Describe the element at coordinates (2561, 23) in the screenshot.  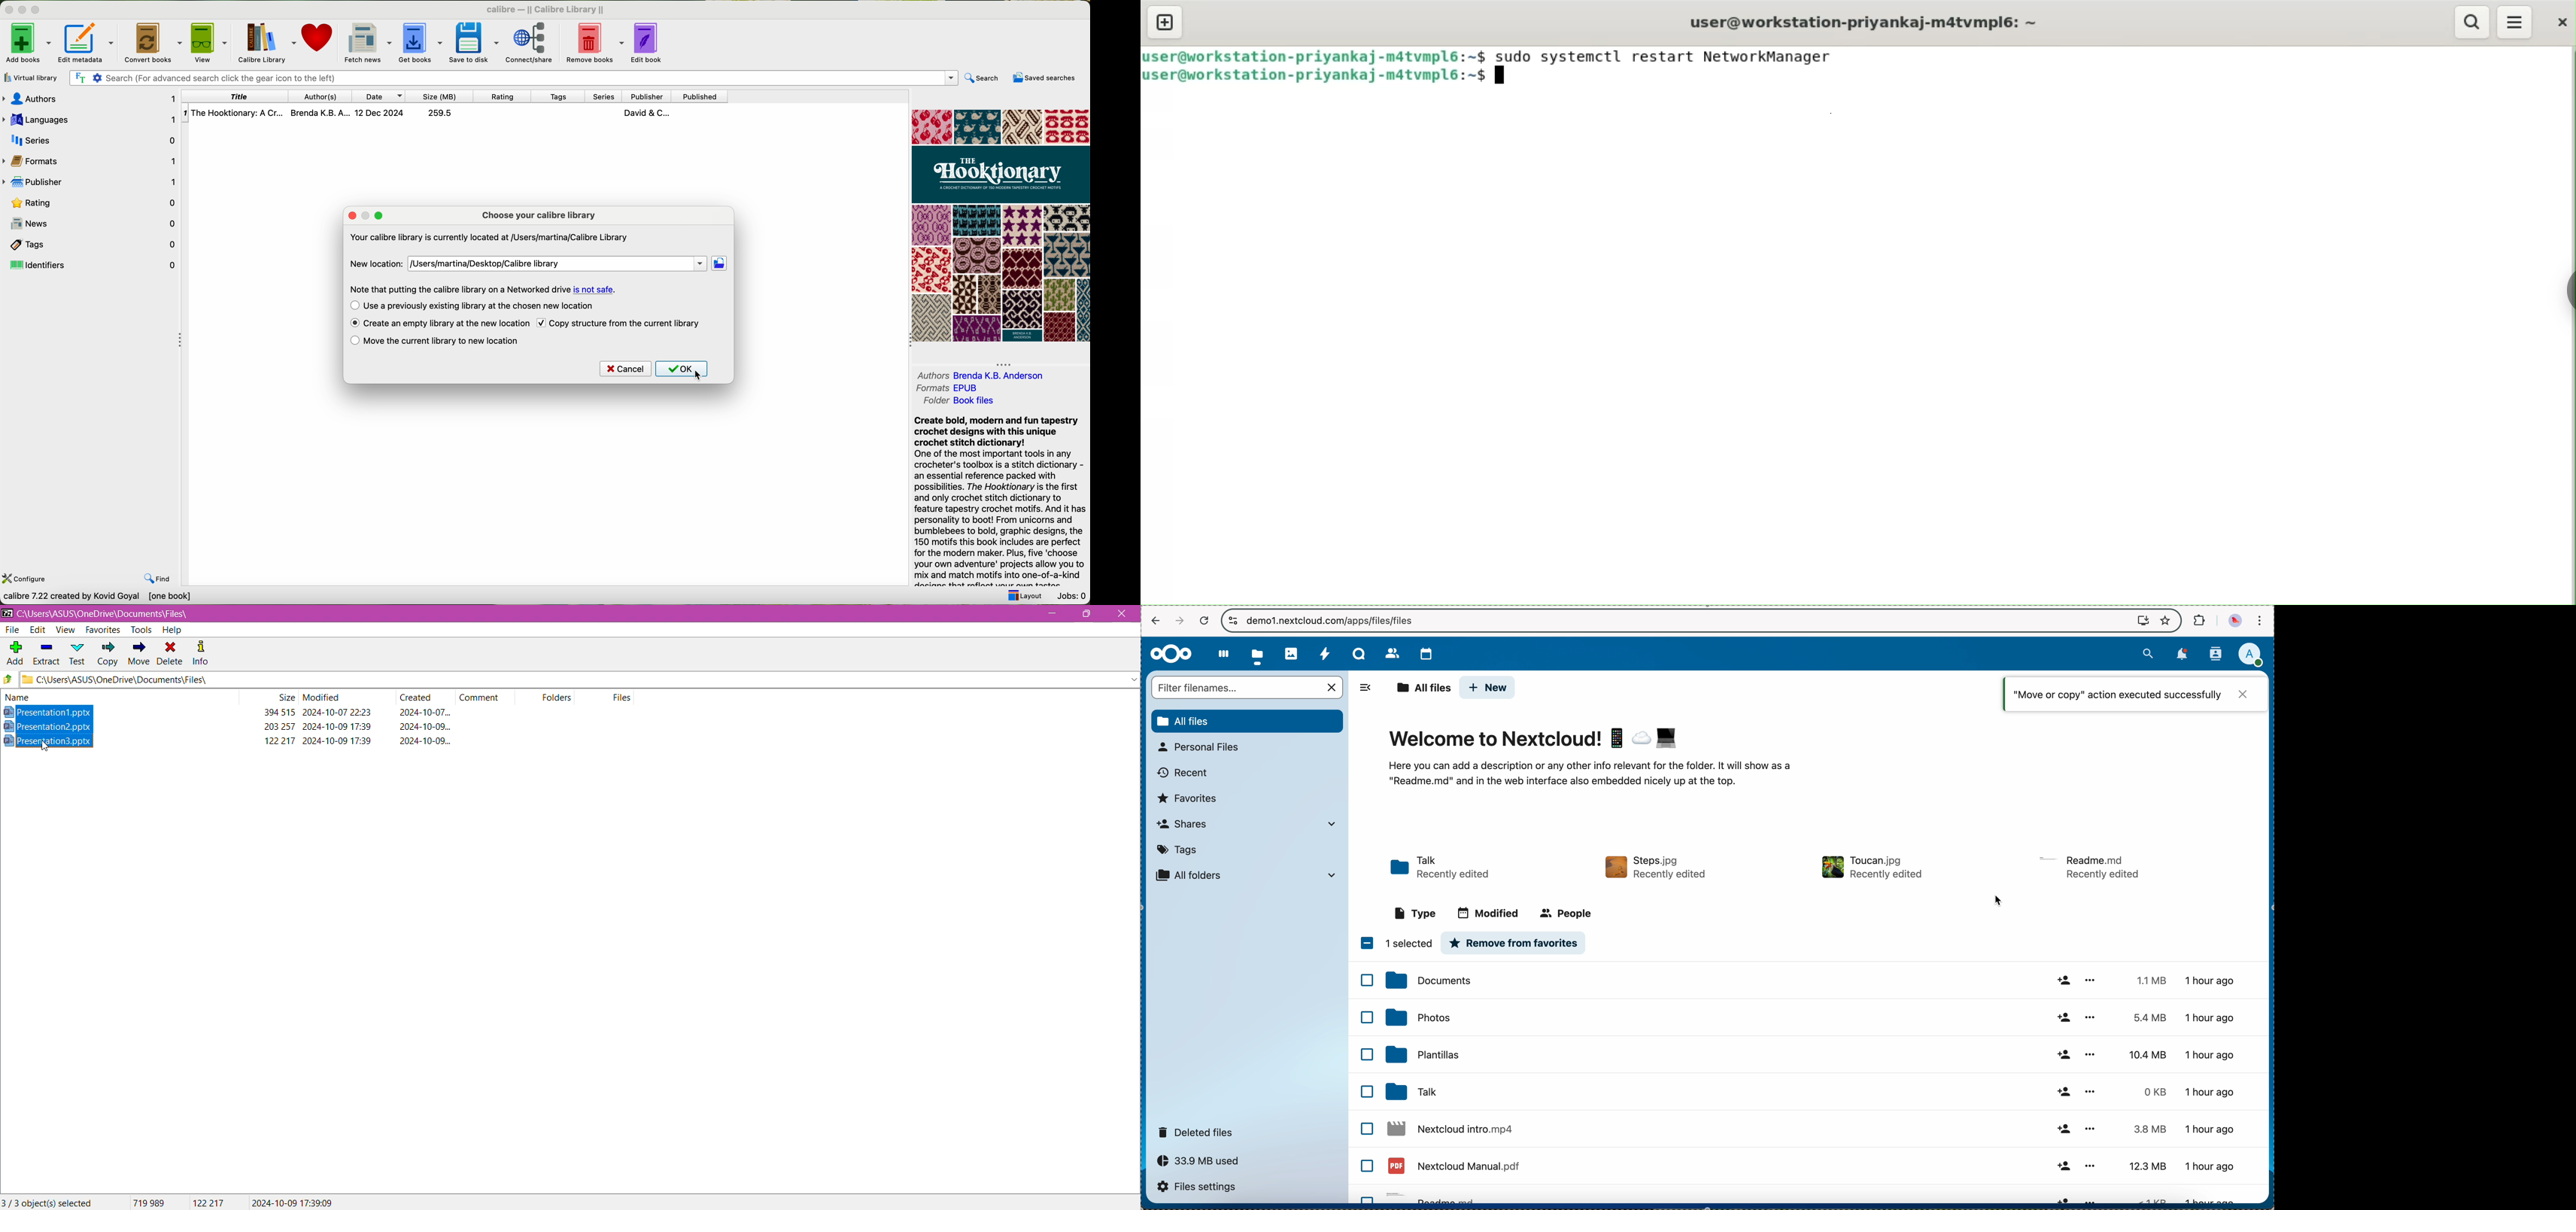
I see `close` at that location.